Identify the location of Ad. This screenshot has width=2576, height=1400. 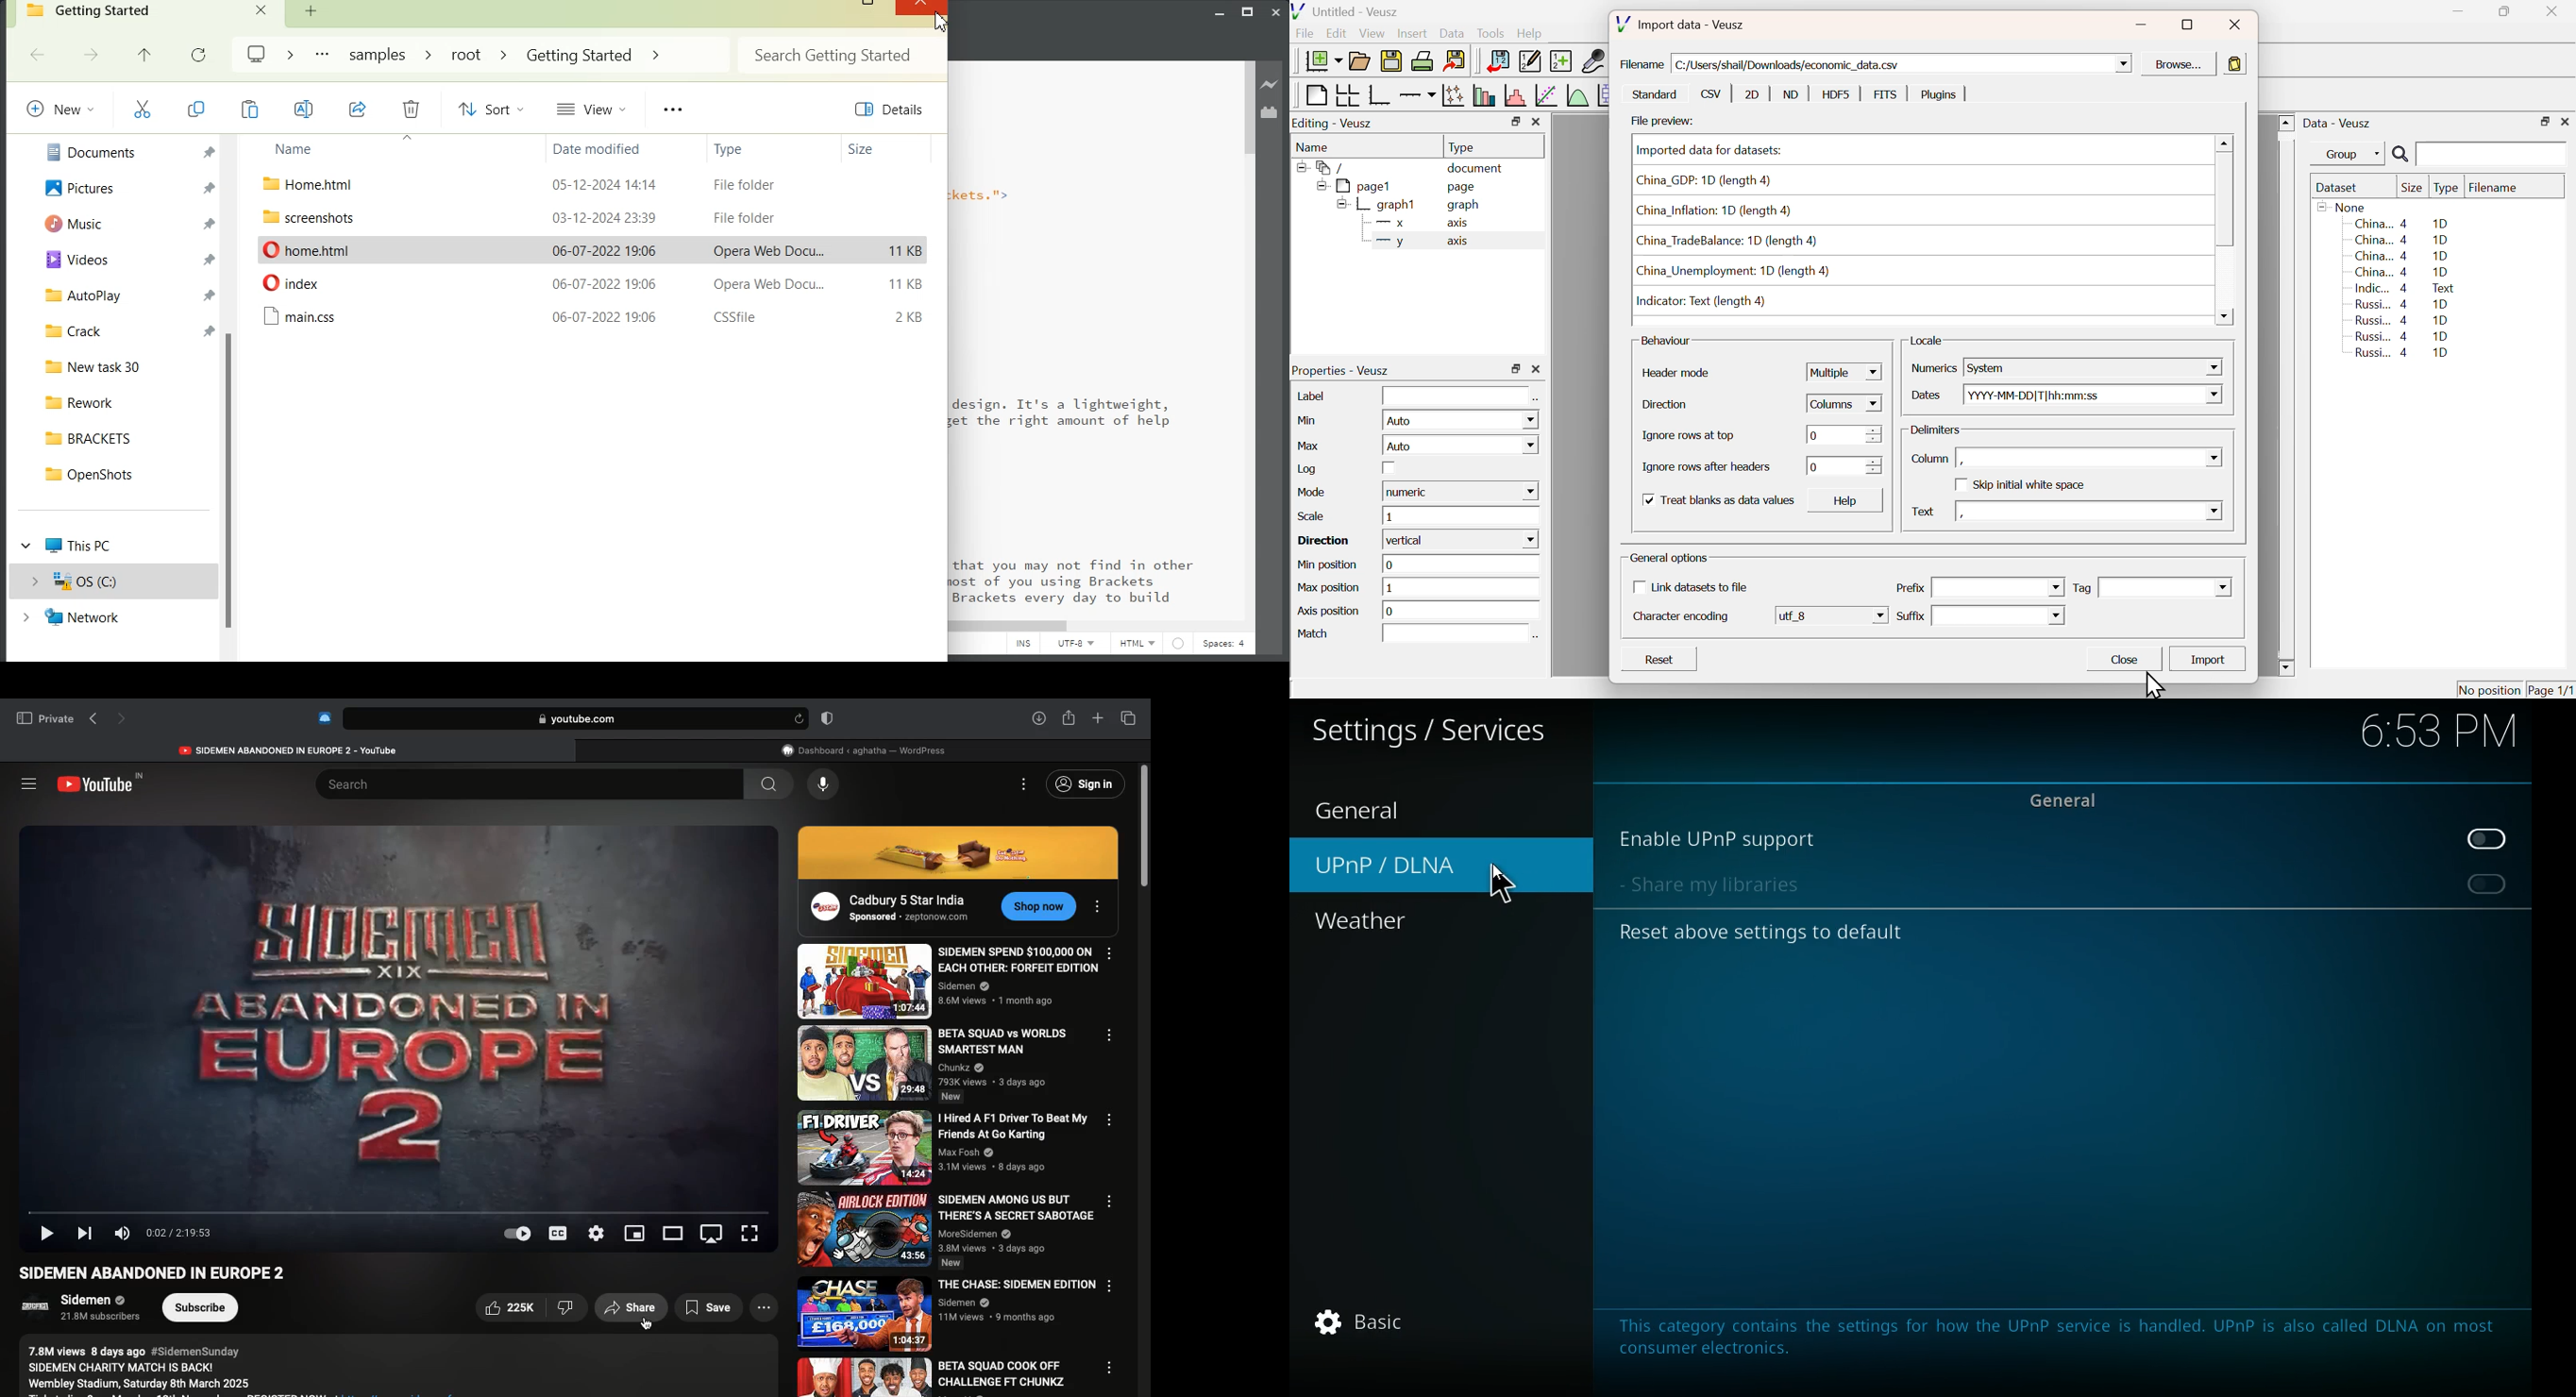
(887, 905).